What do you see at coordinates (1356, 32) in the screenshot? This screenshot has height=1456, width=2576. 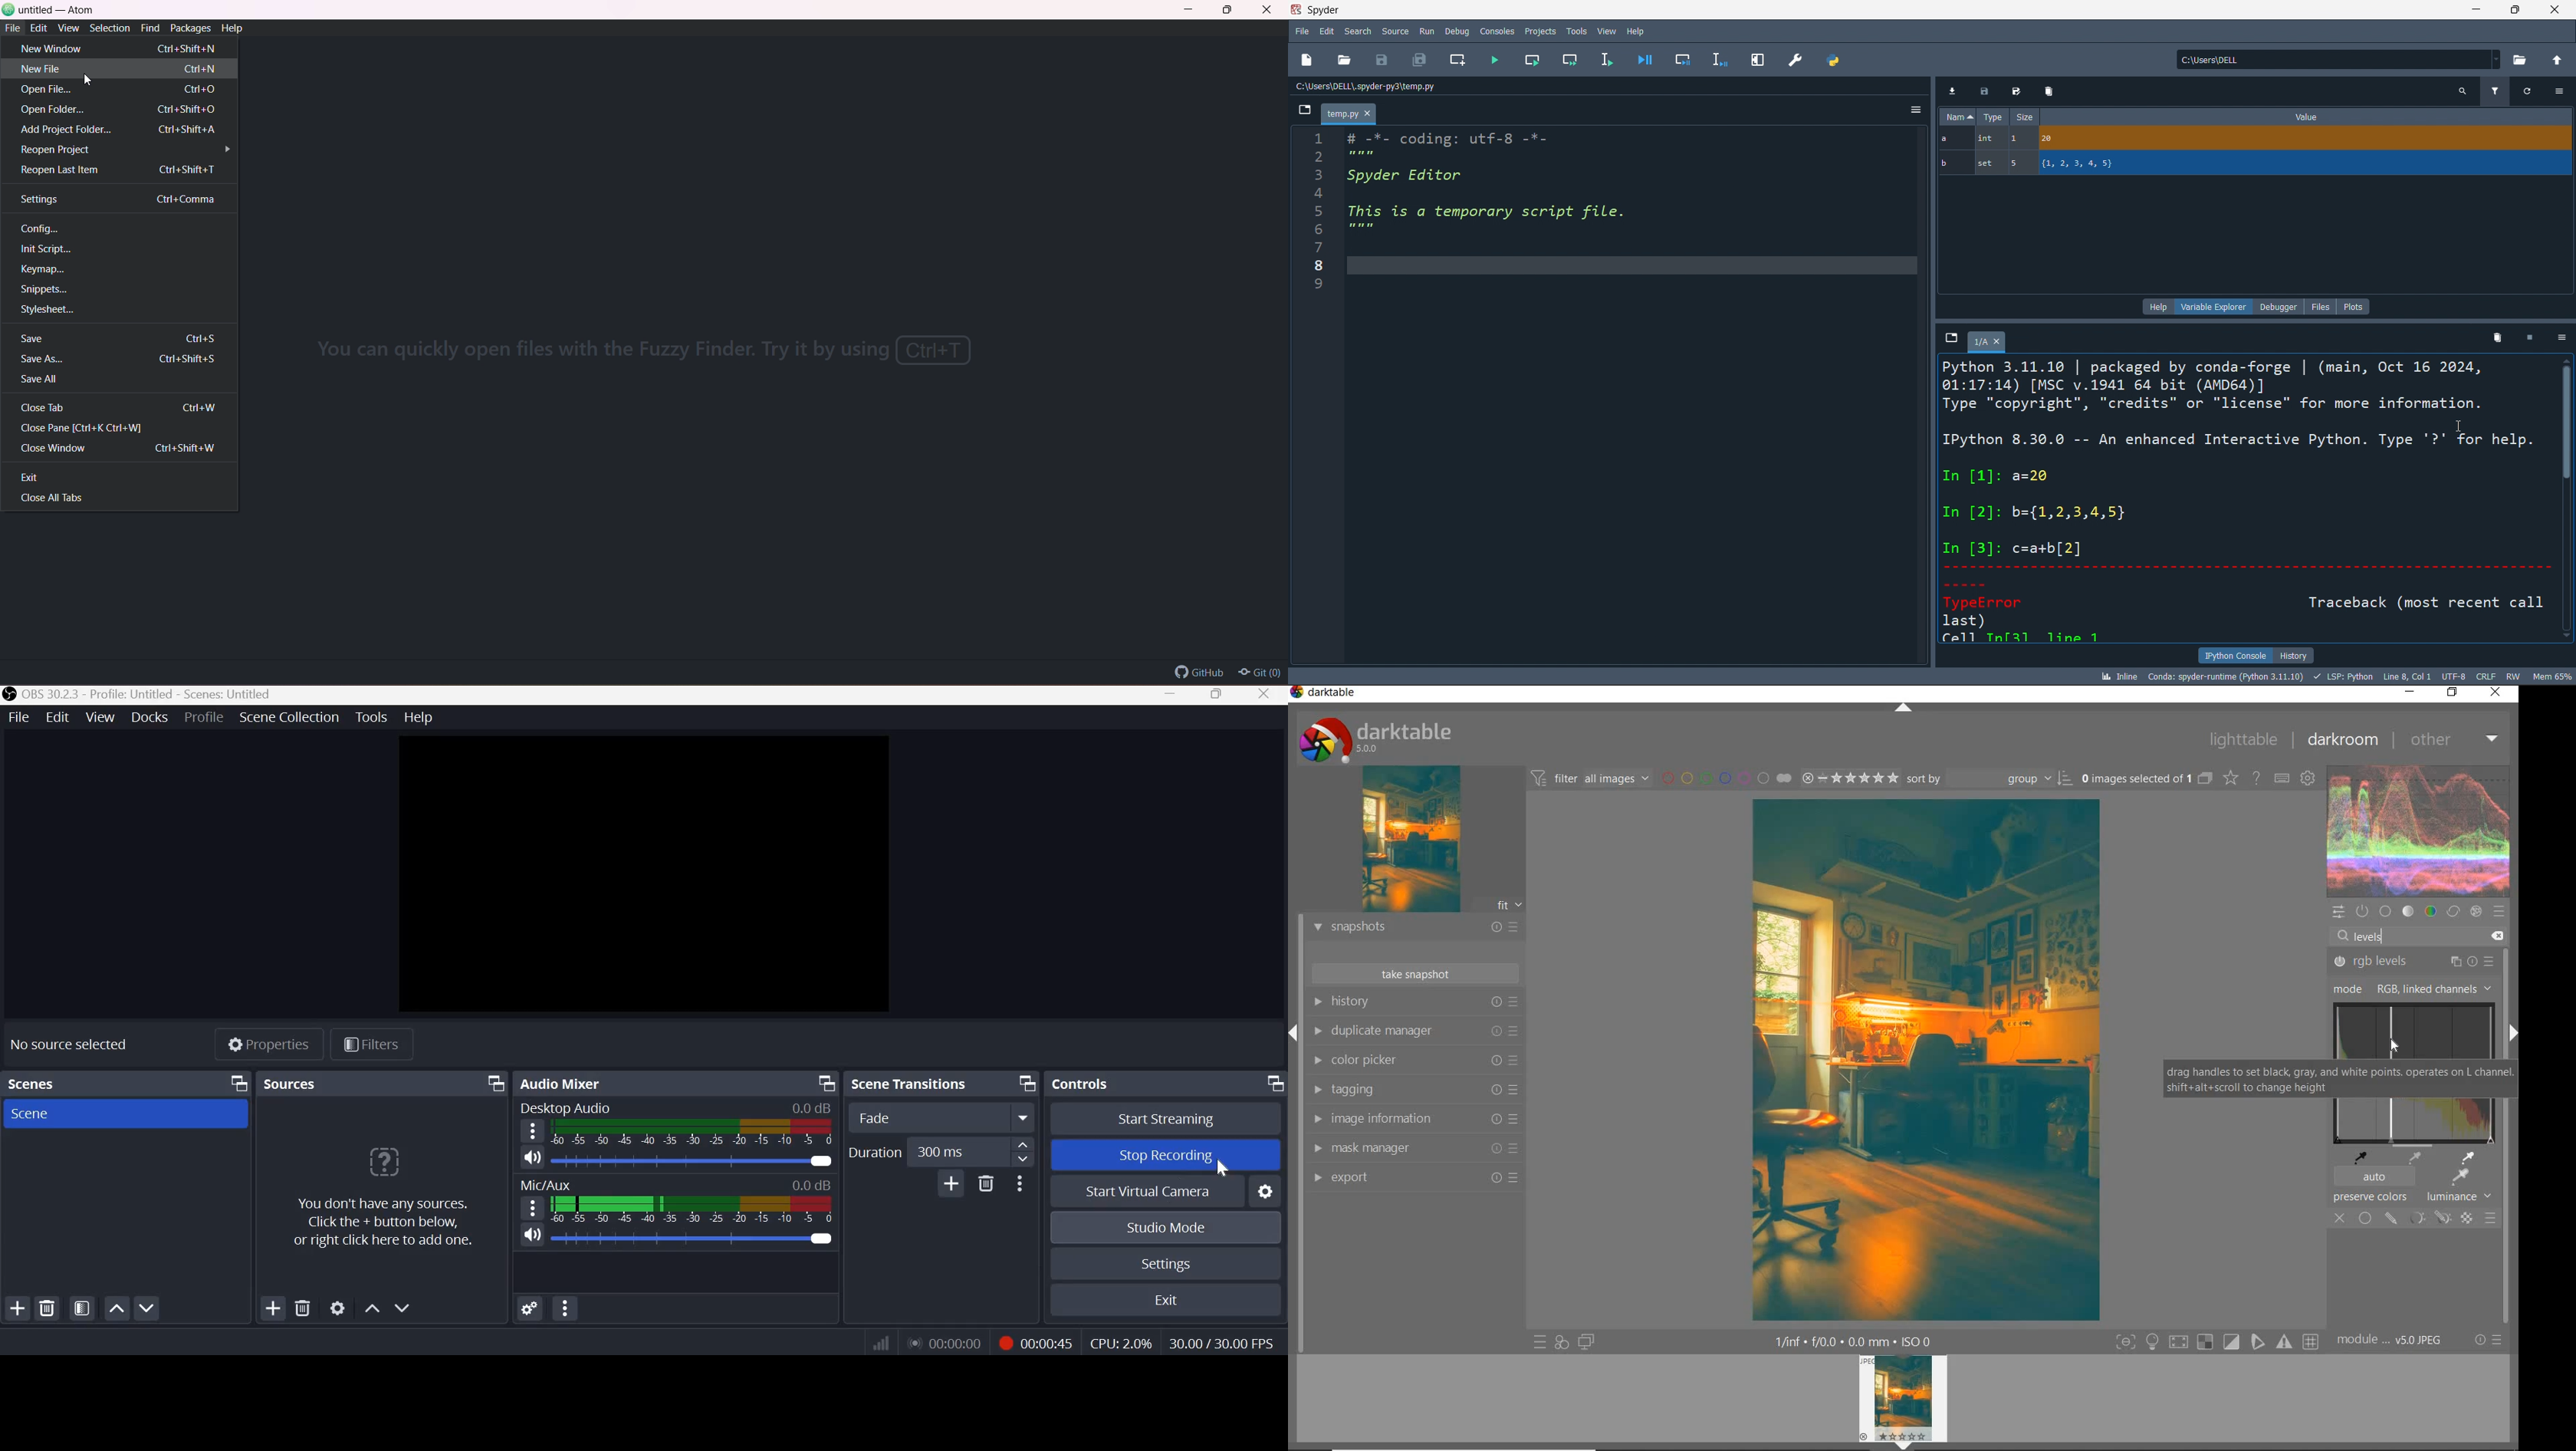 I see `search` at bounding box center [1356, 32].